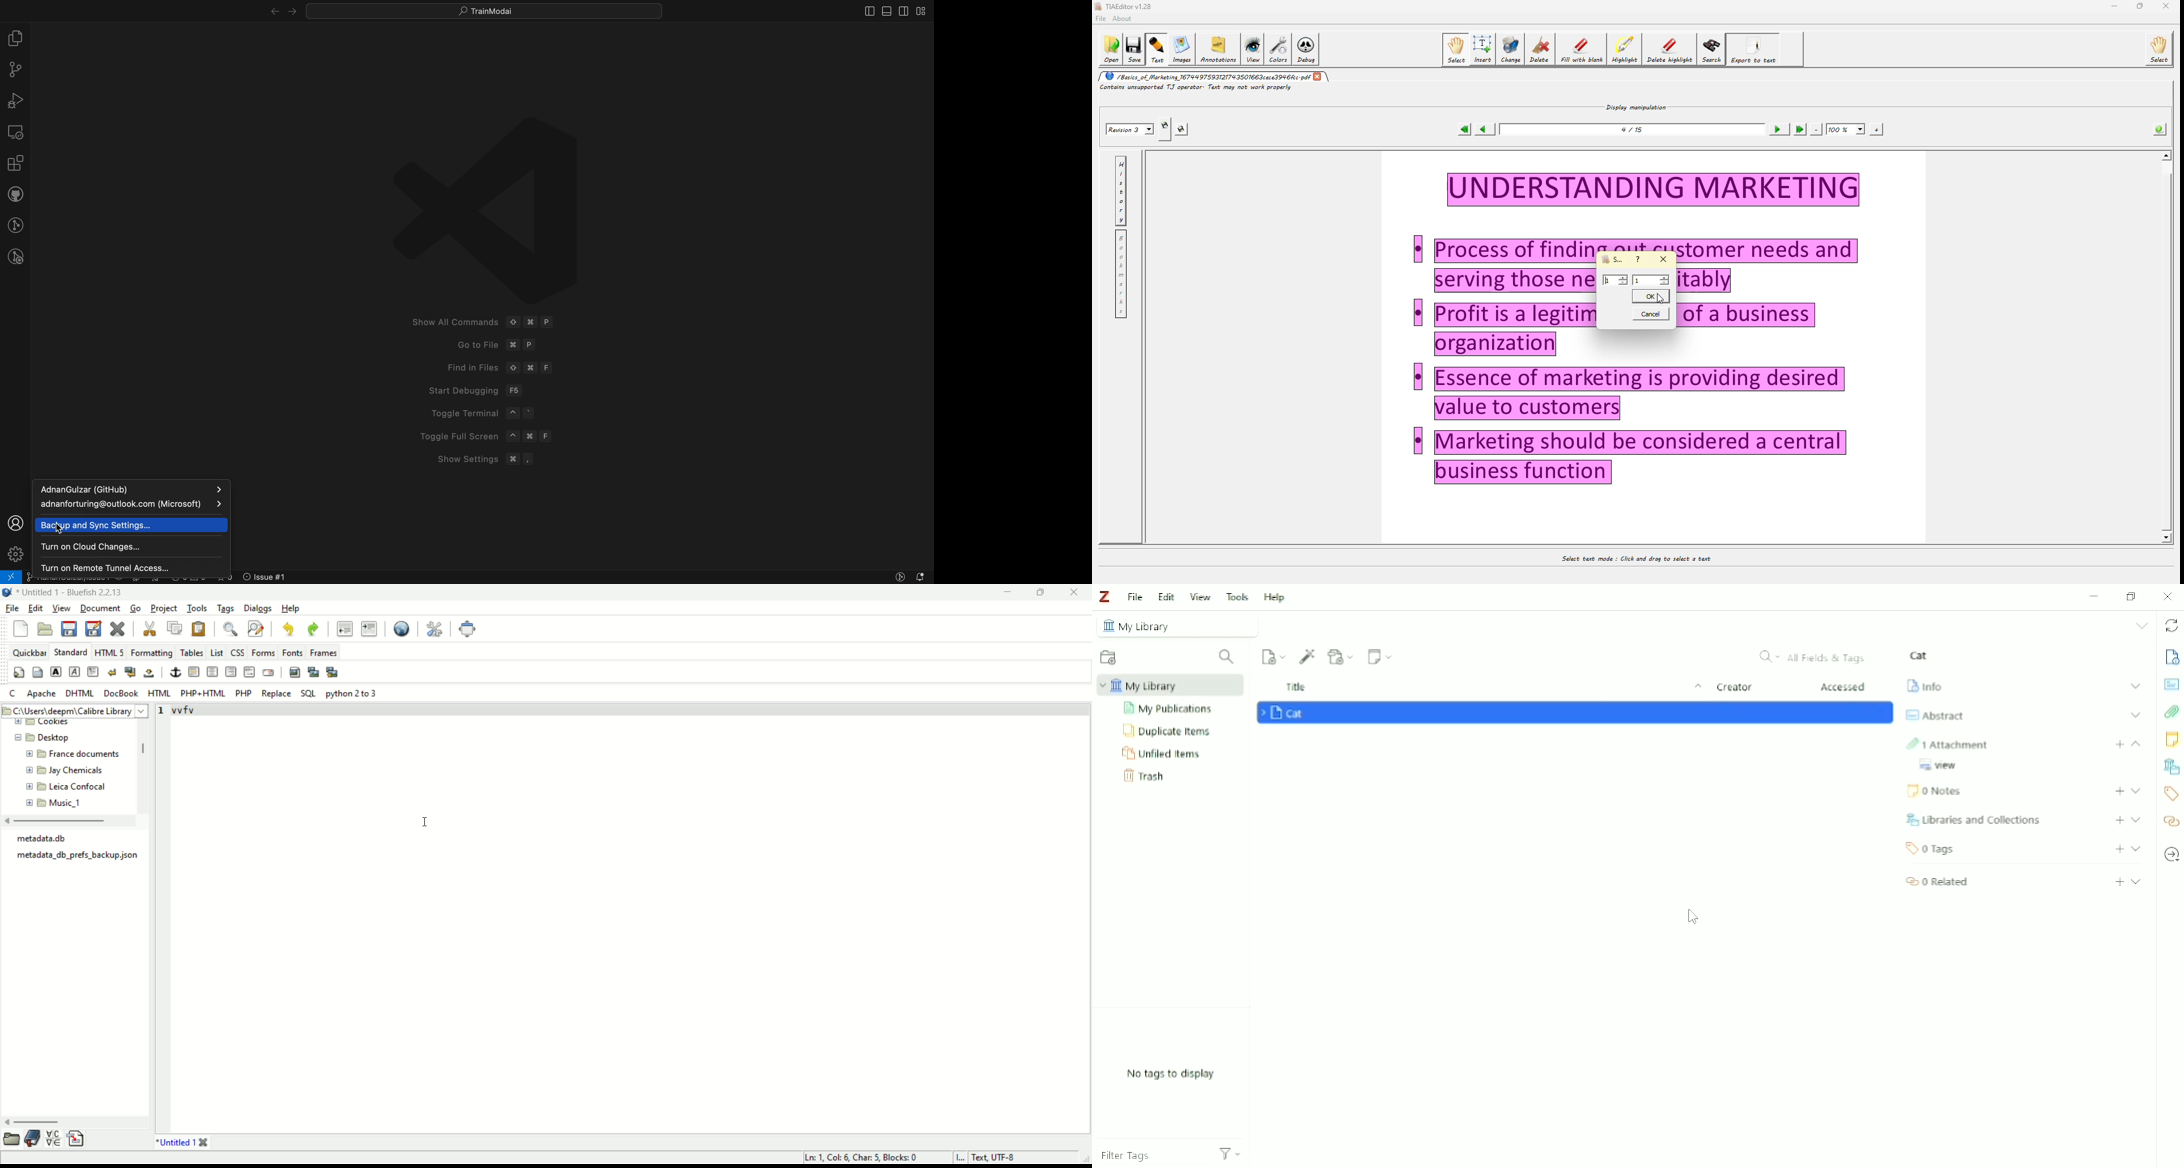 The image size is (2184, 1176). I want to click on CSS, so click(238, 651).